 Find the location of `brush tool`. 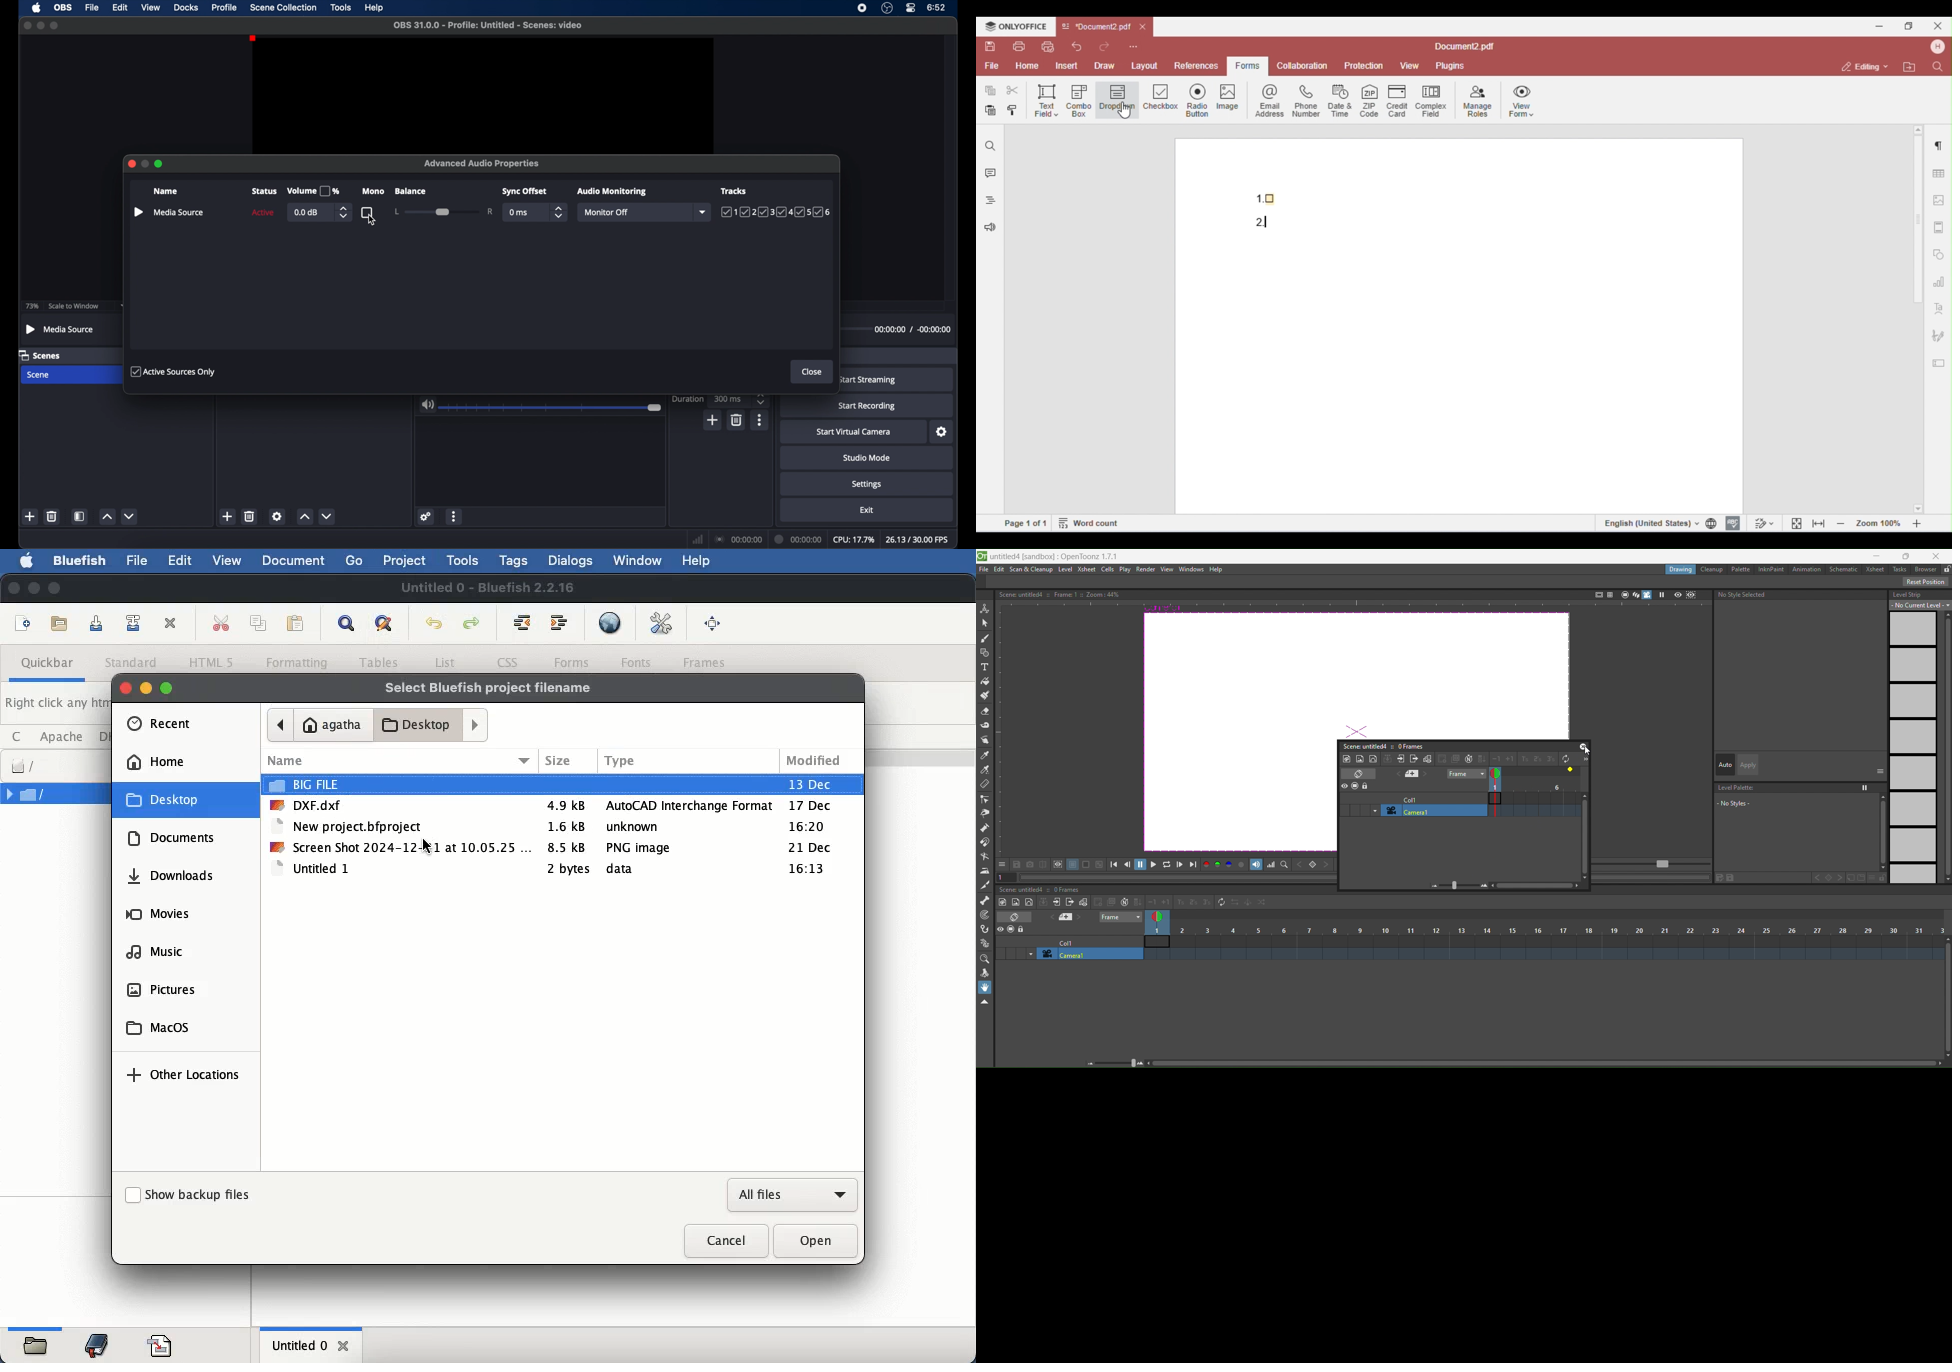

brush tool is located at coordinates (985, 639).